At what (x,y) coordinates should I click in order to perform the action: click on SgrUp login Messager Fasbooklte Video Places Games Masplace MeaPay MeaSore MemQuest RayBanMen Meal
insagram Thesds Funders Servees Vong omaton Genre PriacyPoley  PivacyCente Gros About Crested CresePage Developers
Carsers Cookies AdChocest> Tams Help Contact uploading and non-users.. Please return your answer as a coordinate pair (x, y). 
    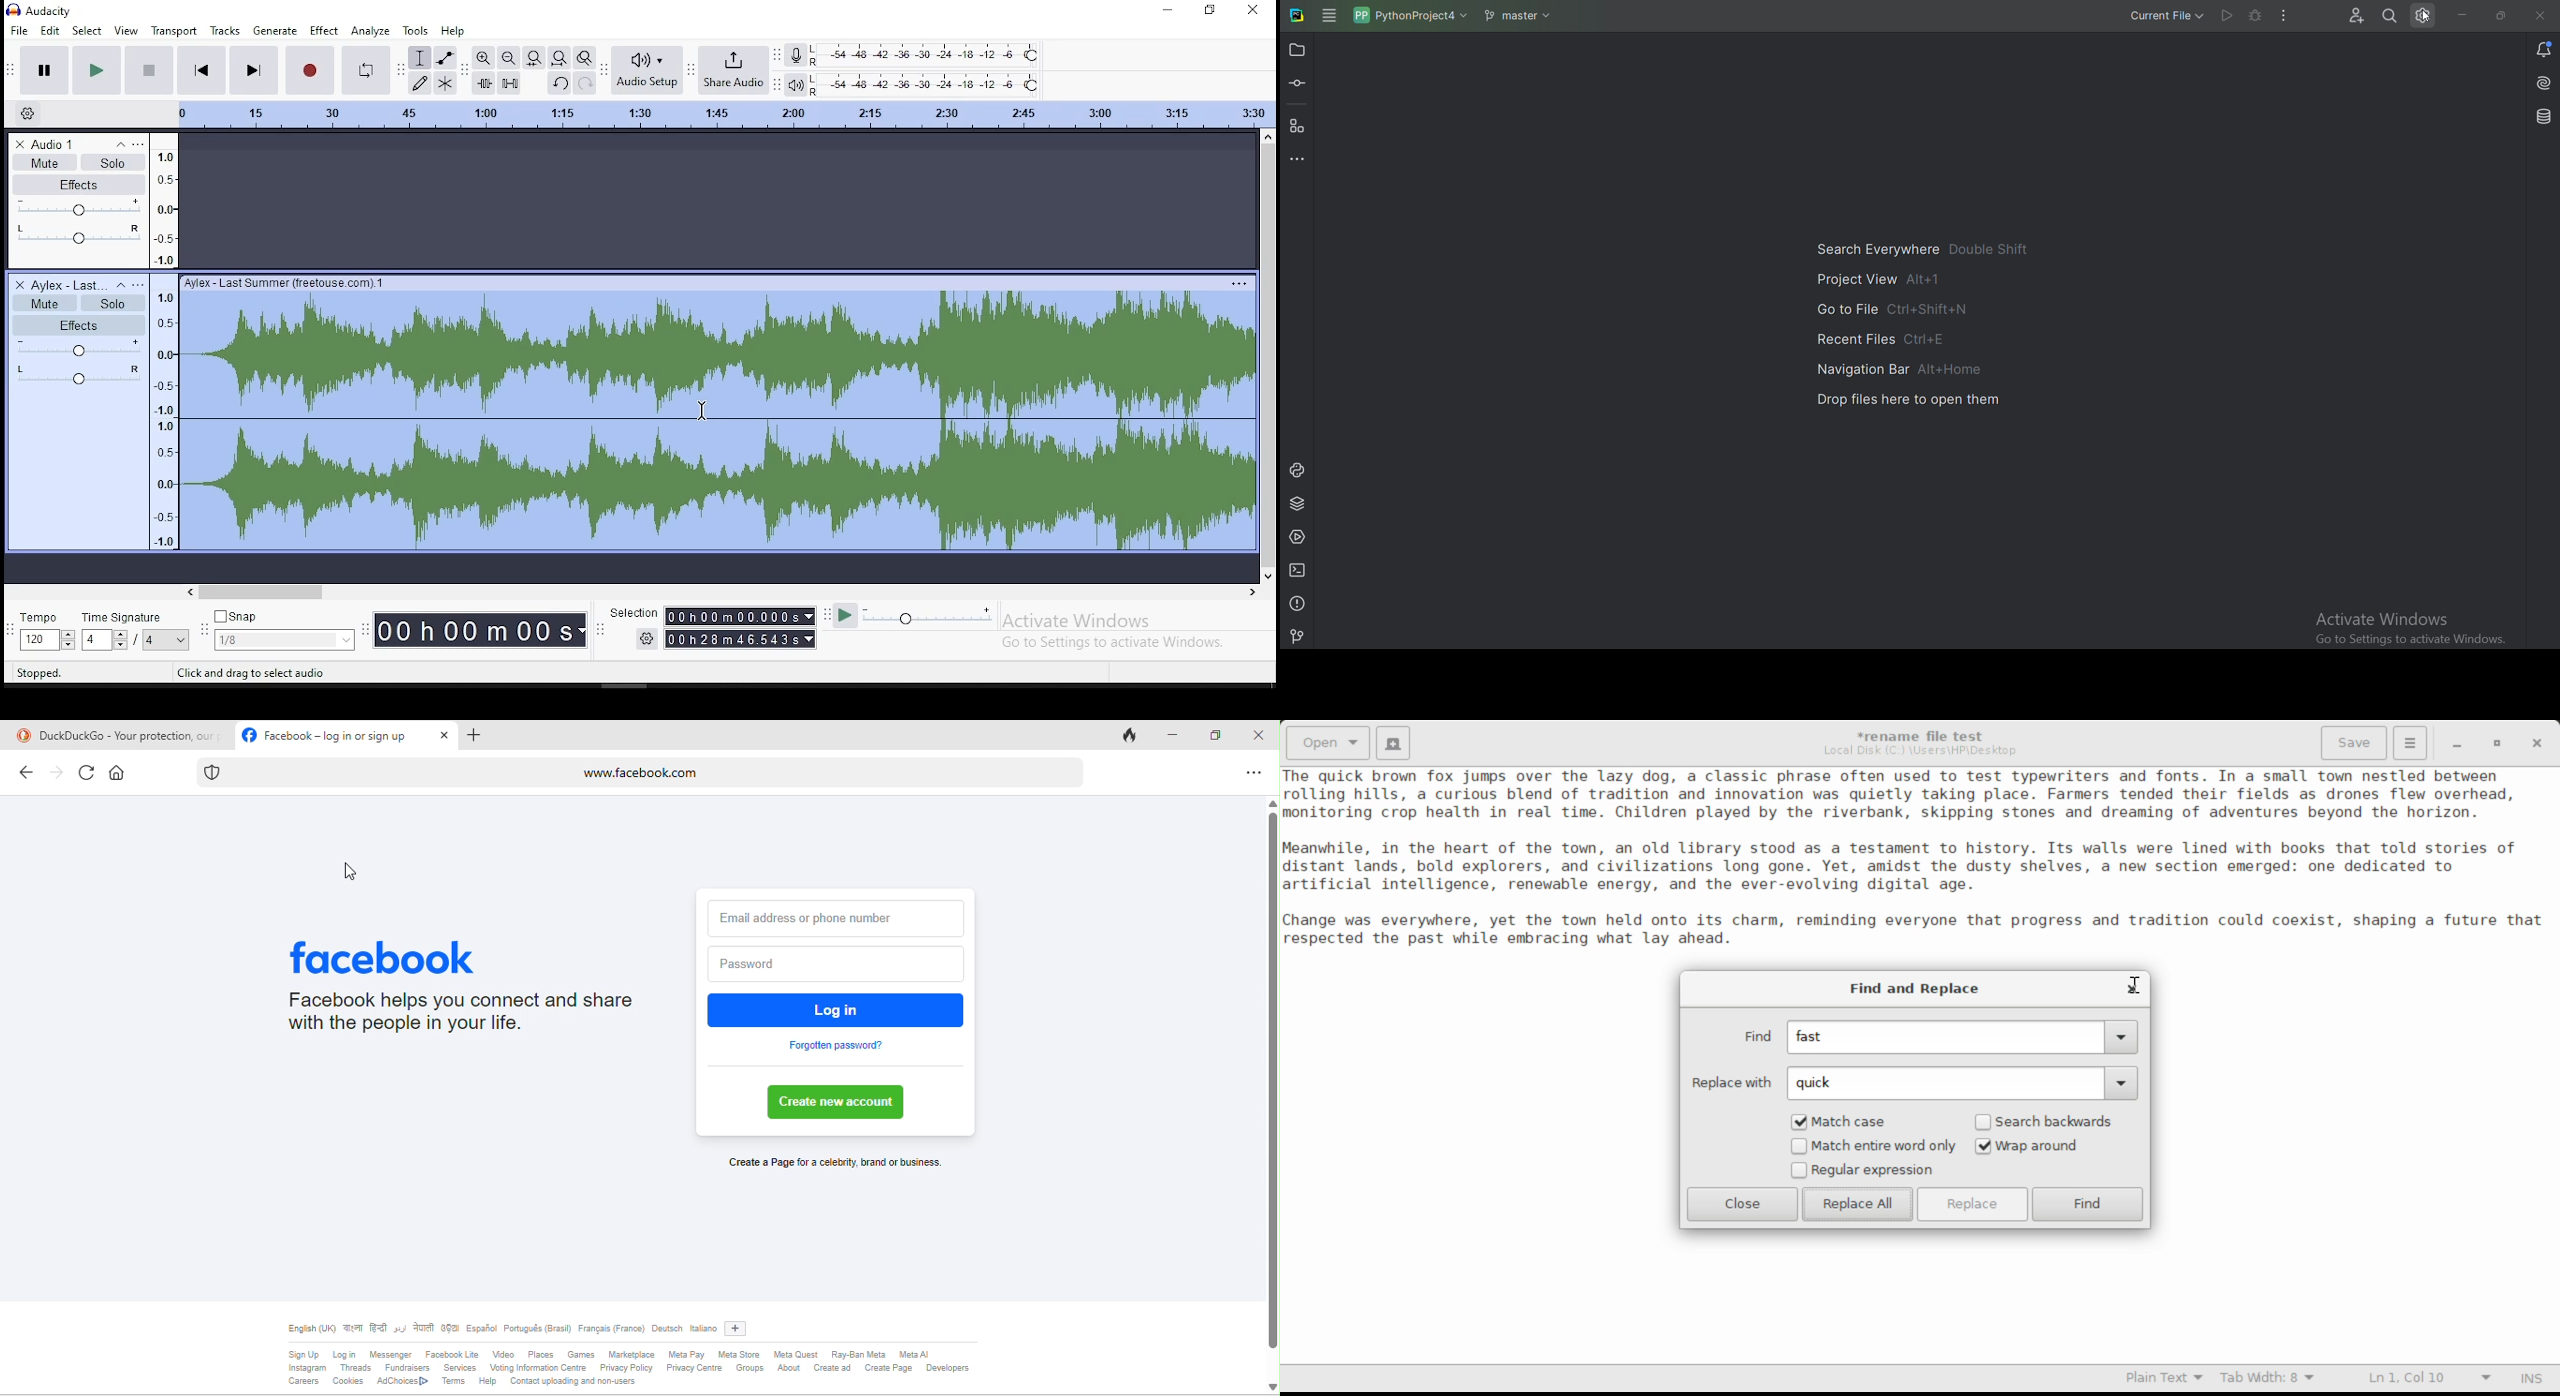
    Looking at the image, I should click on (677, 1371).